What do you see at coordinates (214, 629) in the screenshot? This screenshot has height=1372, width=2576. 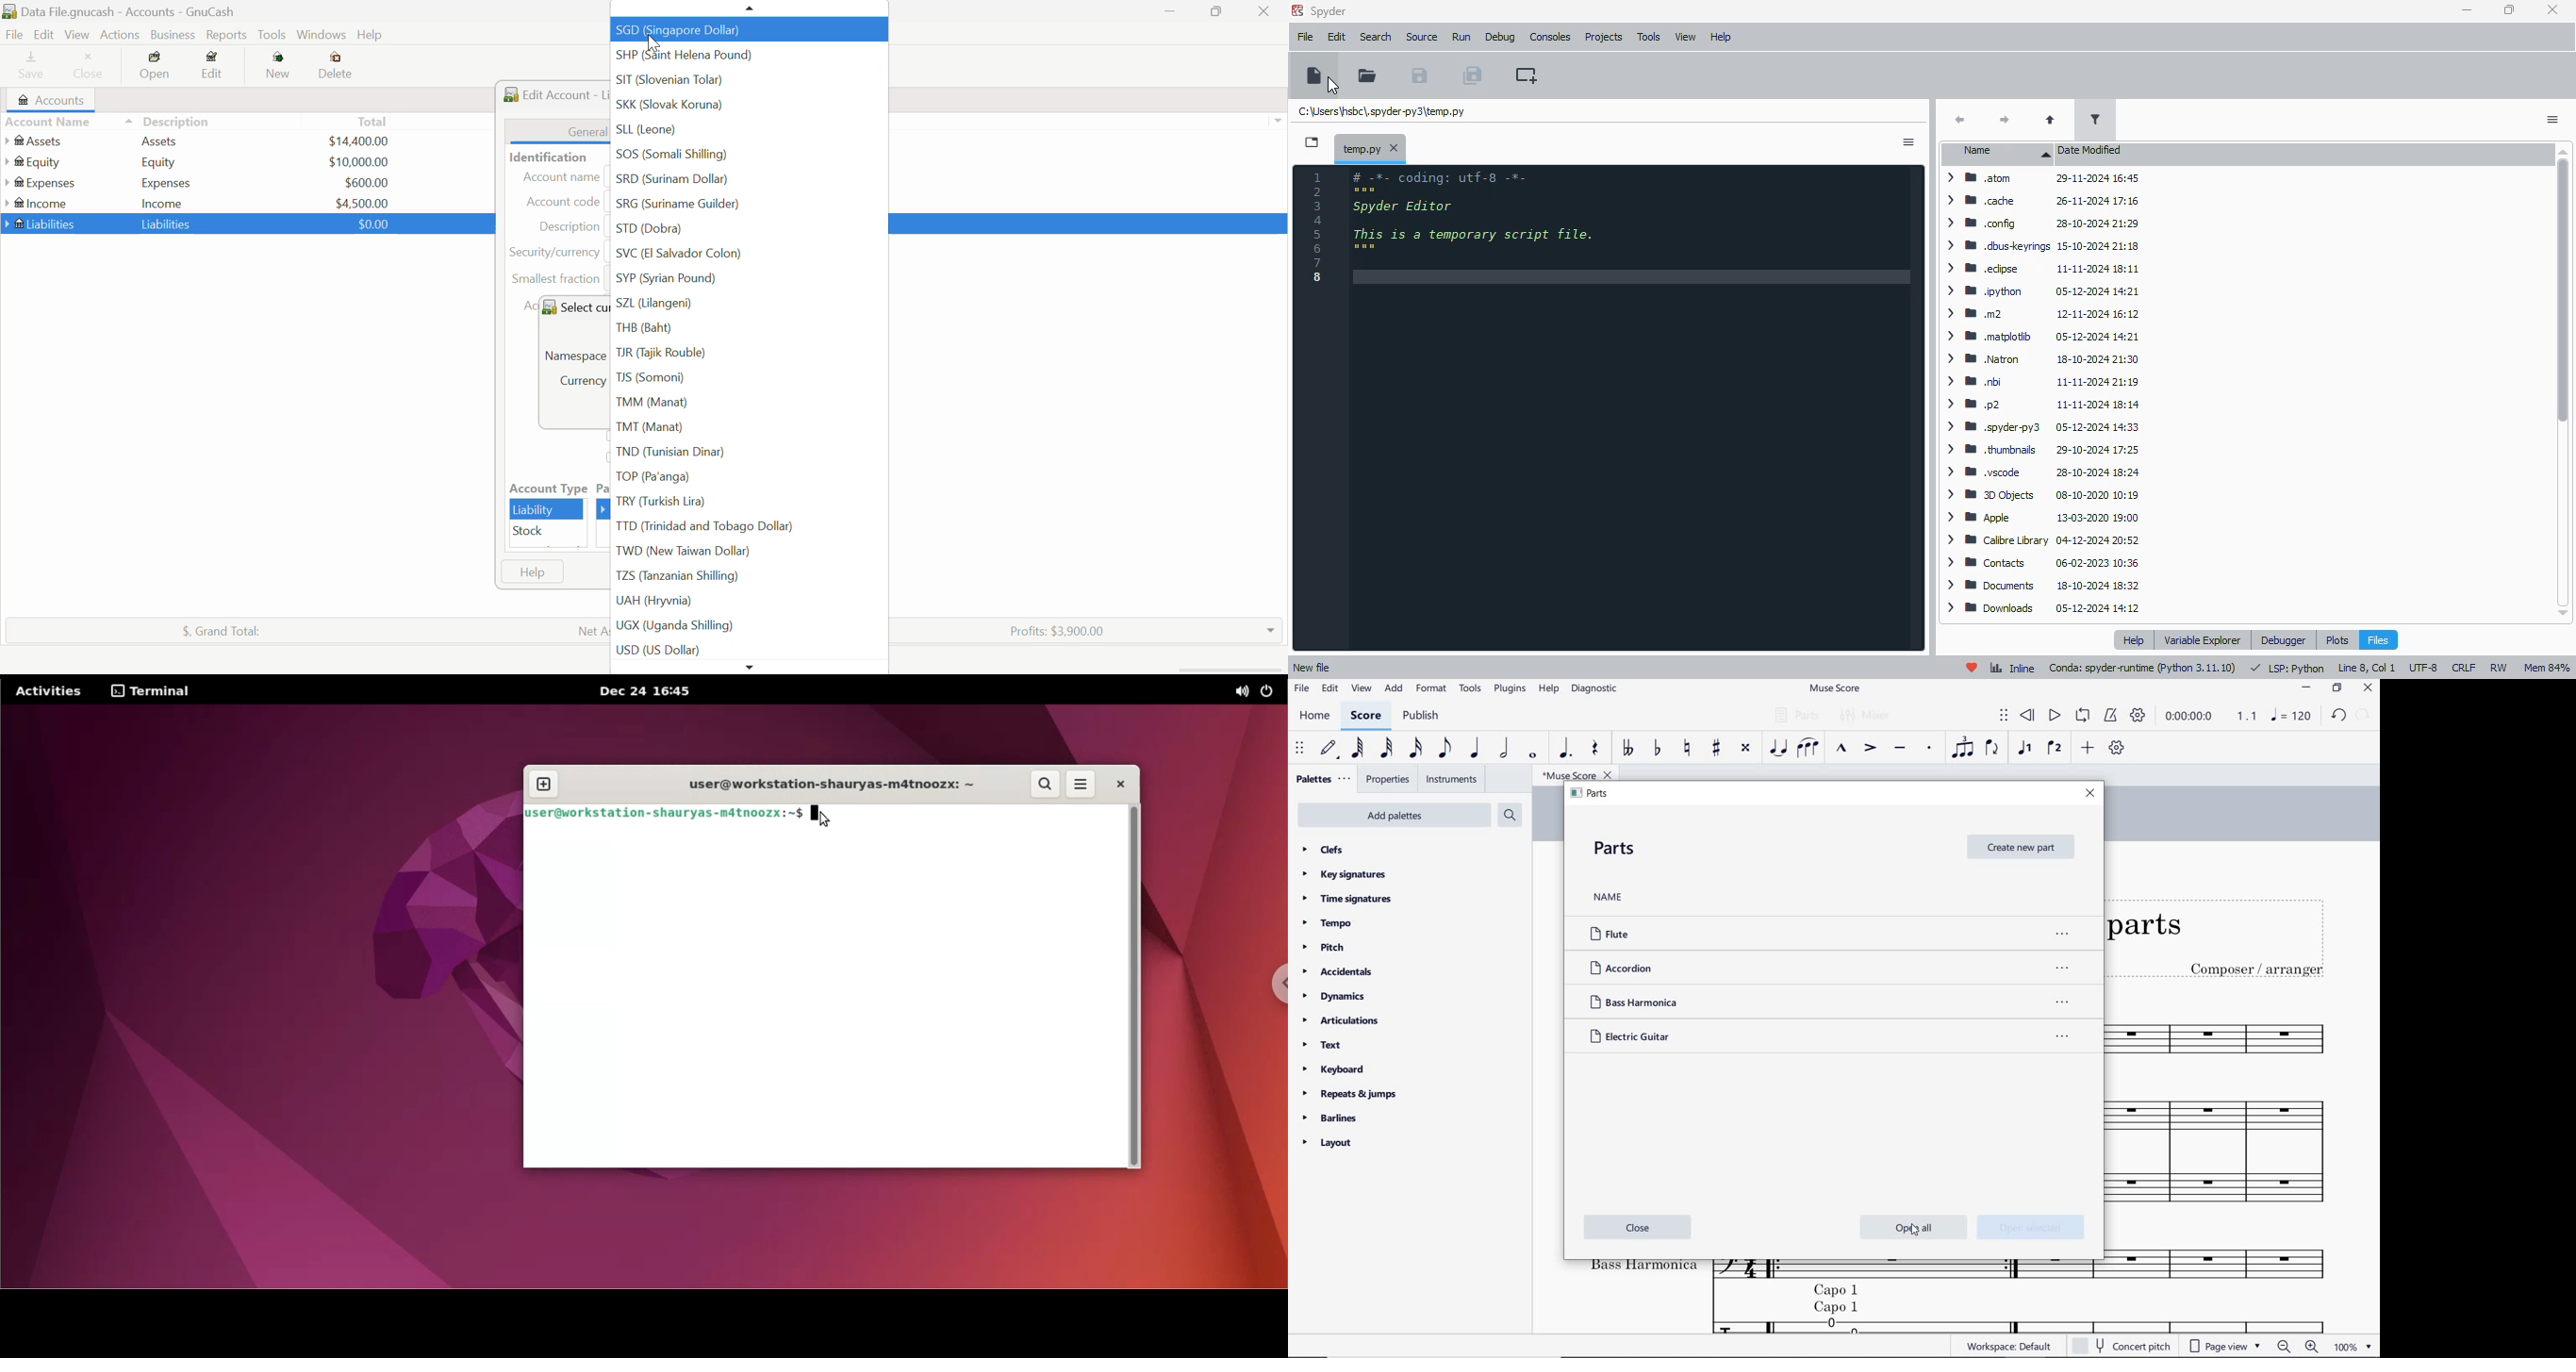 I see `Total` at bounding box center [214, 629].